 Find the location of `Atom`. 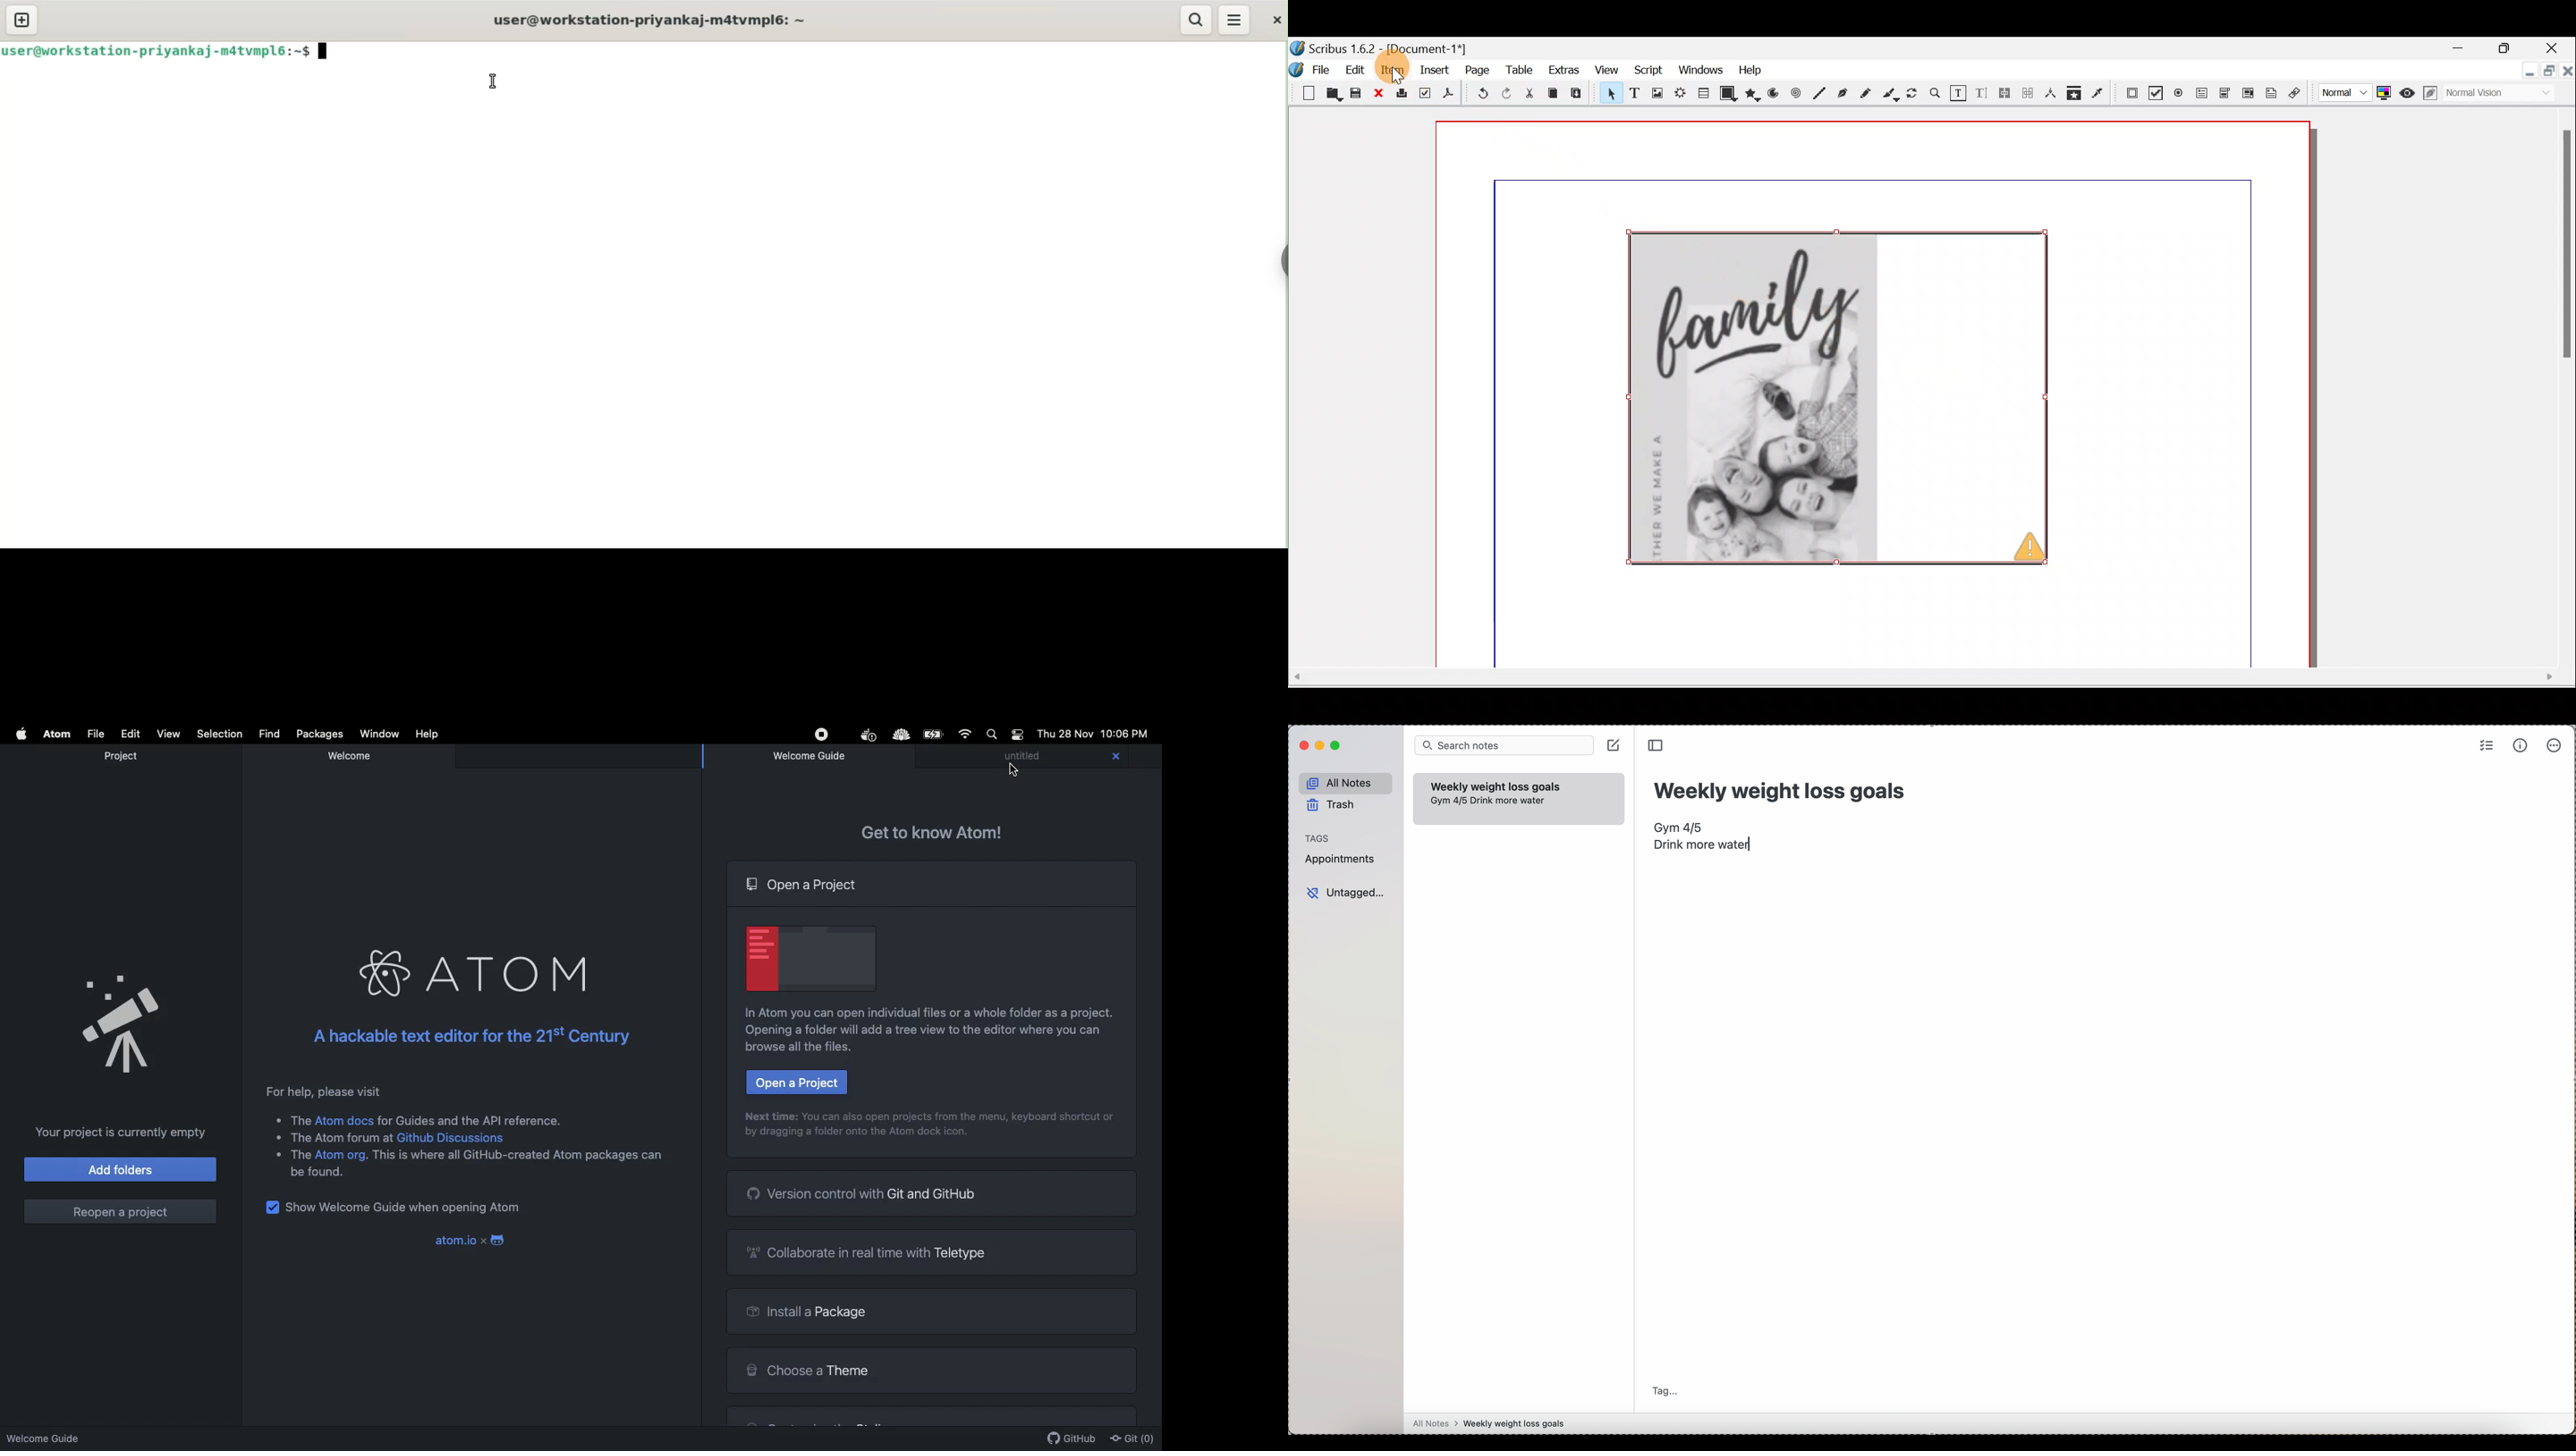

Atom is located at coordinates (478, 972).